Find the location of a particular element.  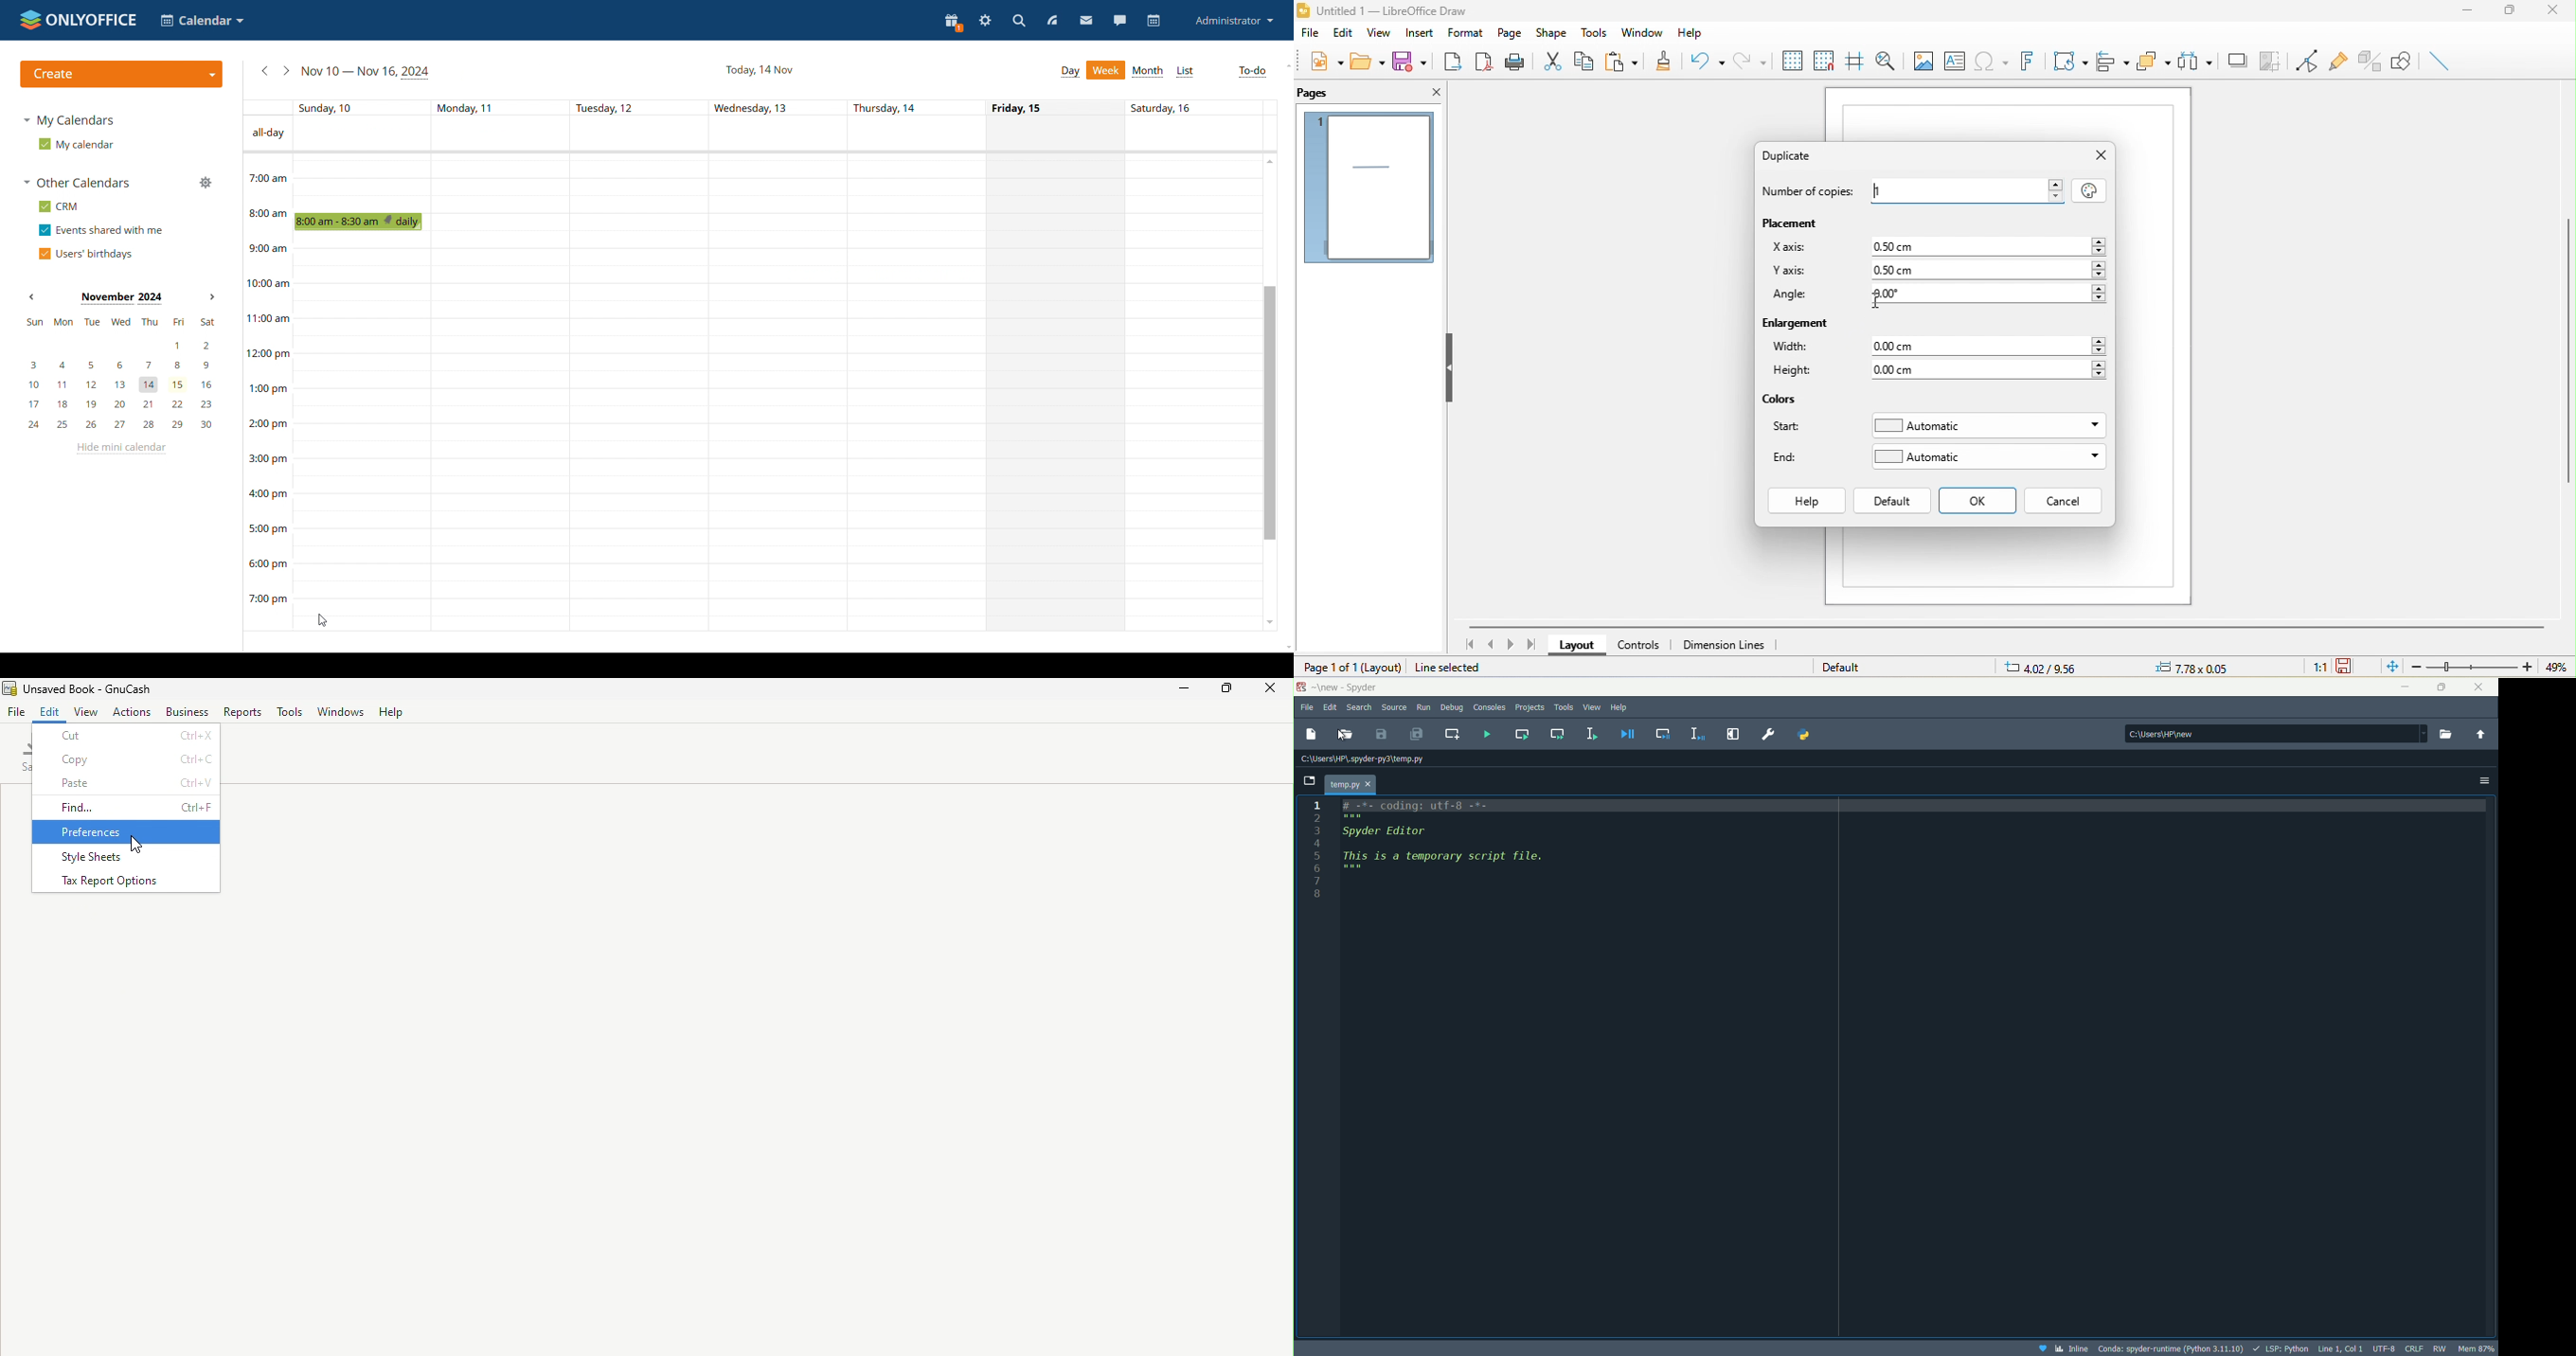

create new cell at the current line is located at coordinates (1453, 734).